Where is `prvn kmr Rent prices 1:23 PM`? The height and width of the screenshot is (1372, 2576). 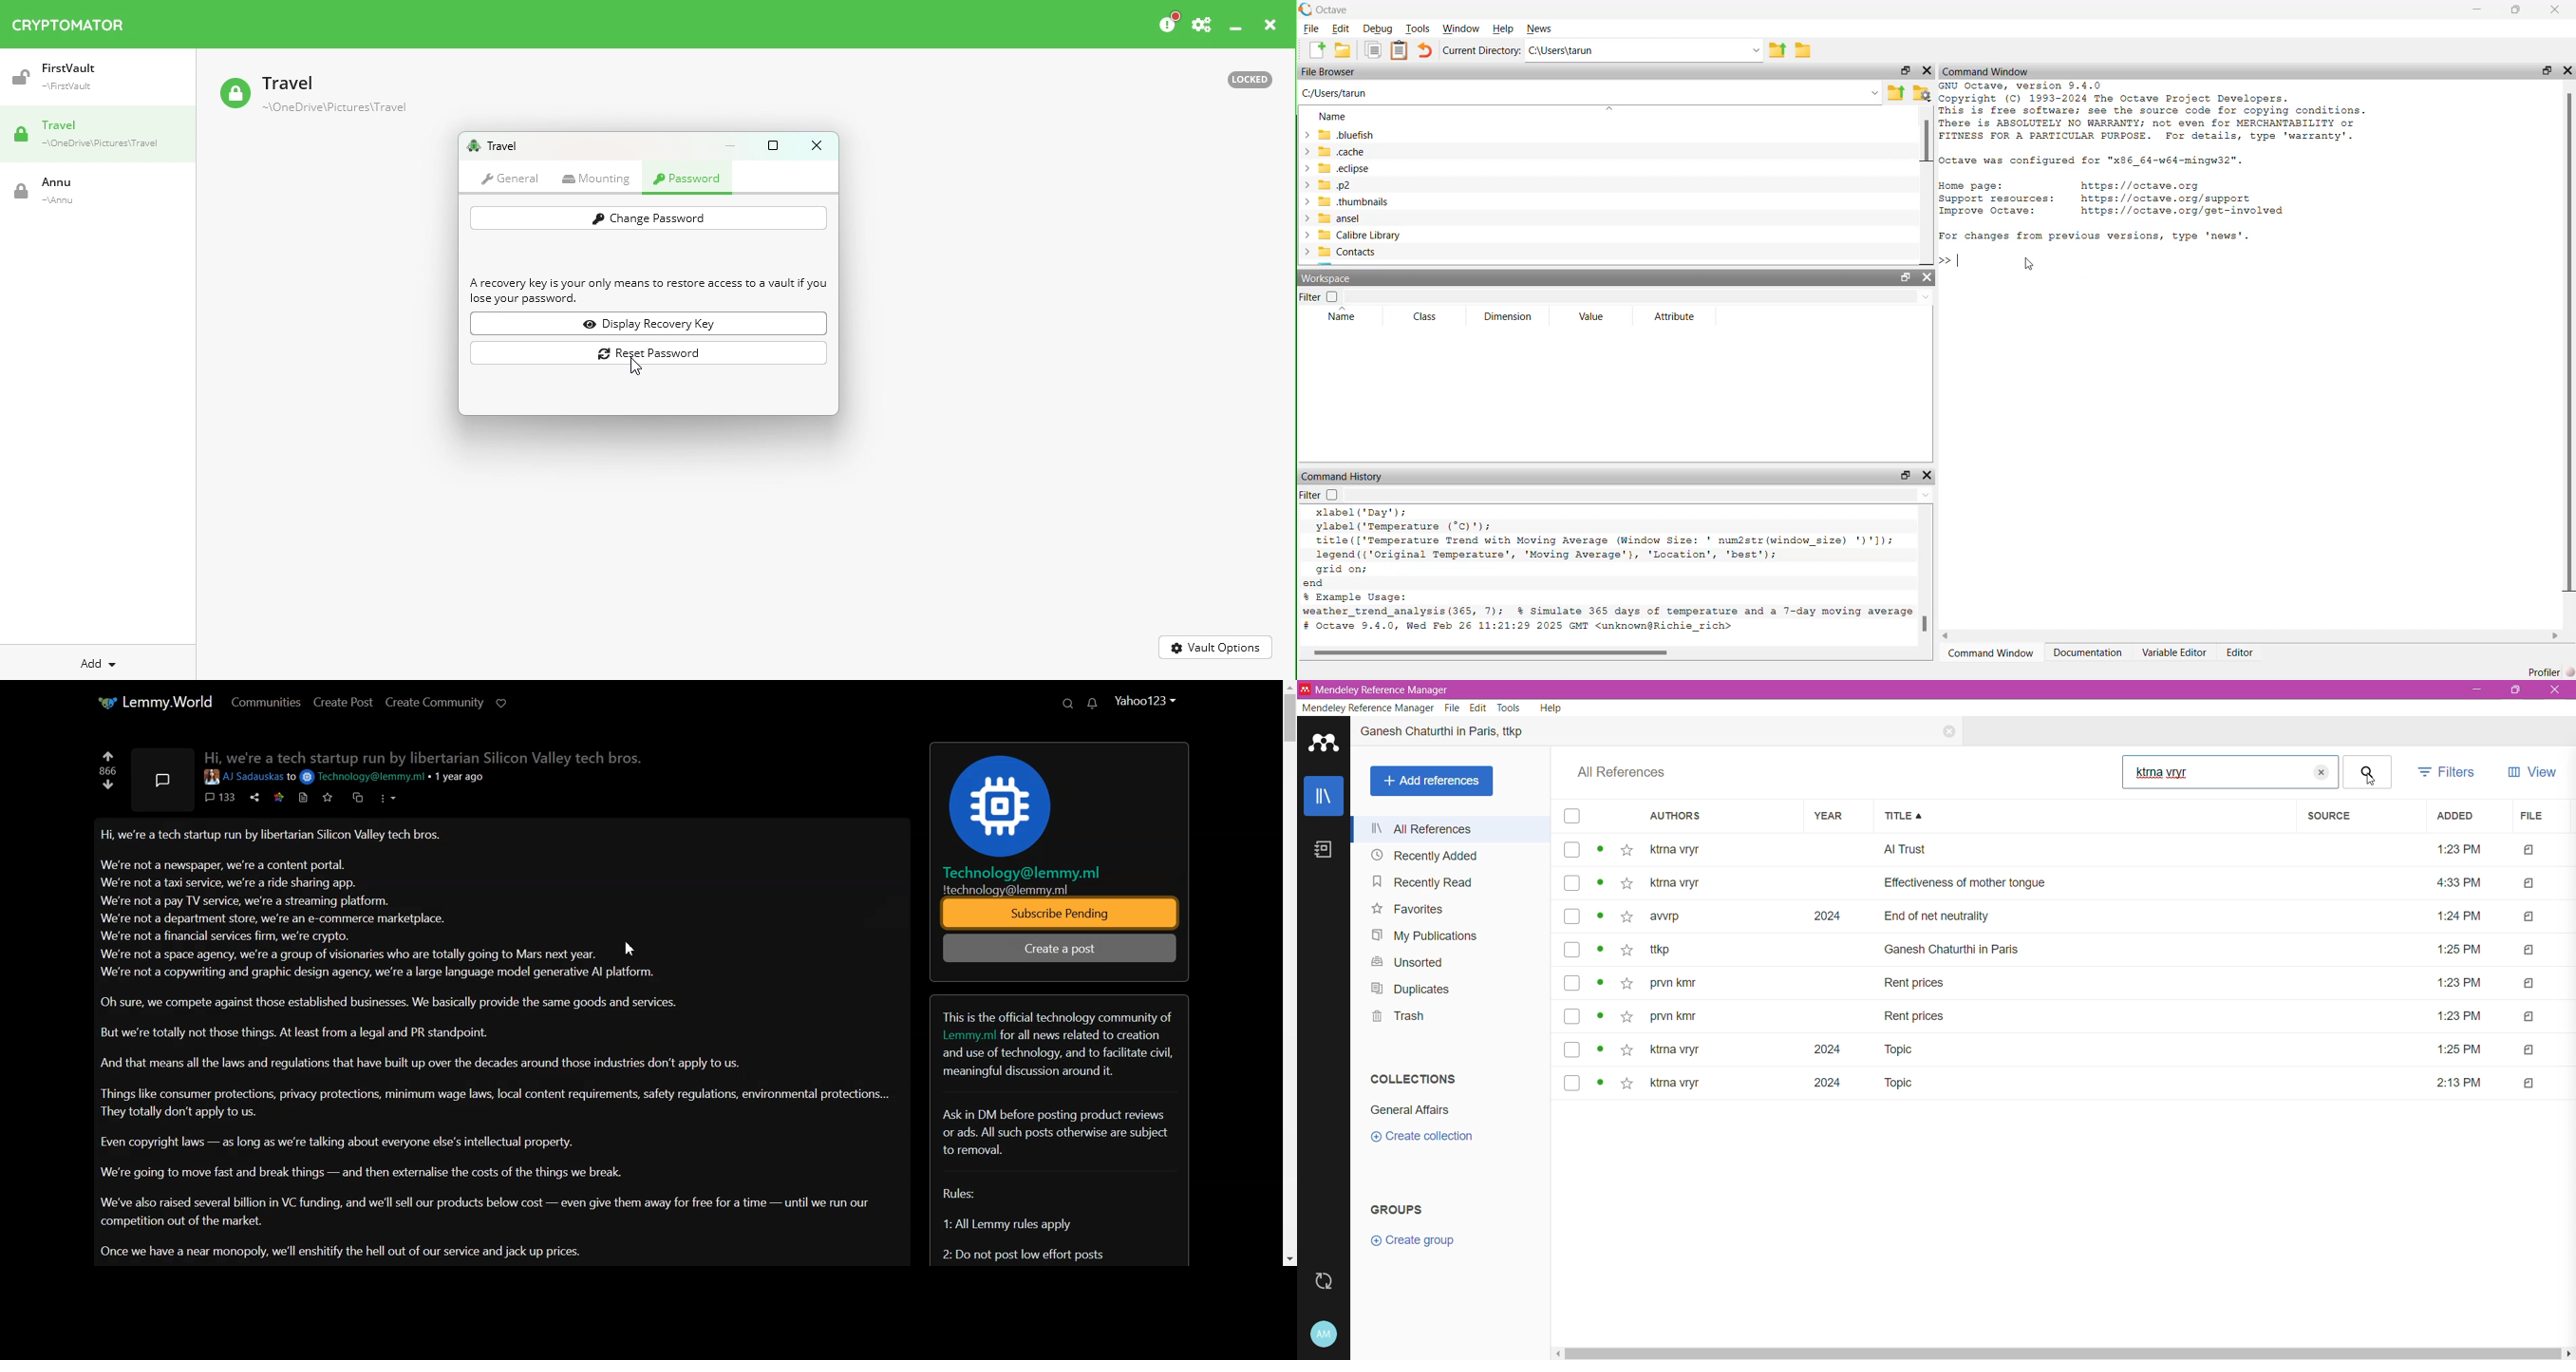 prvn kmr Rent prices 1:23 PM is located at coordinates (2068, 1017).